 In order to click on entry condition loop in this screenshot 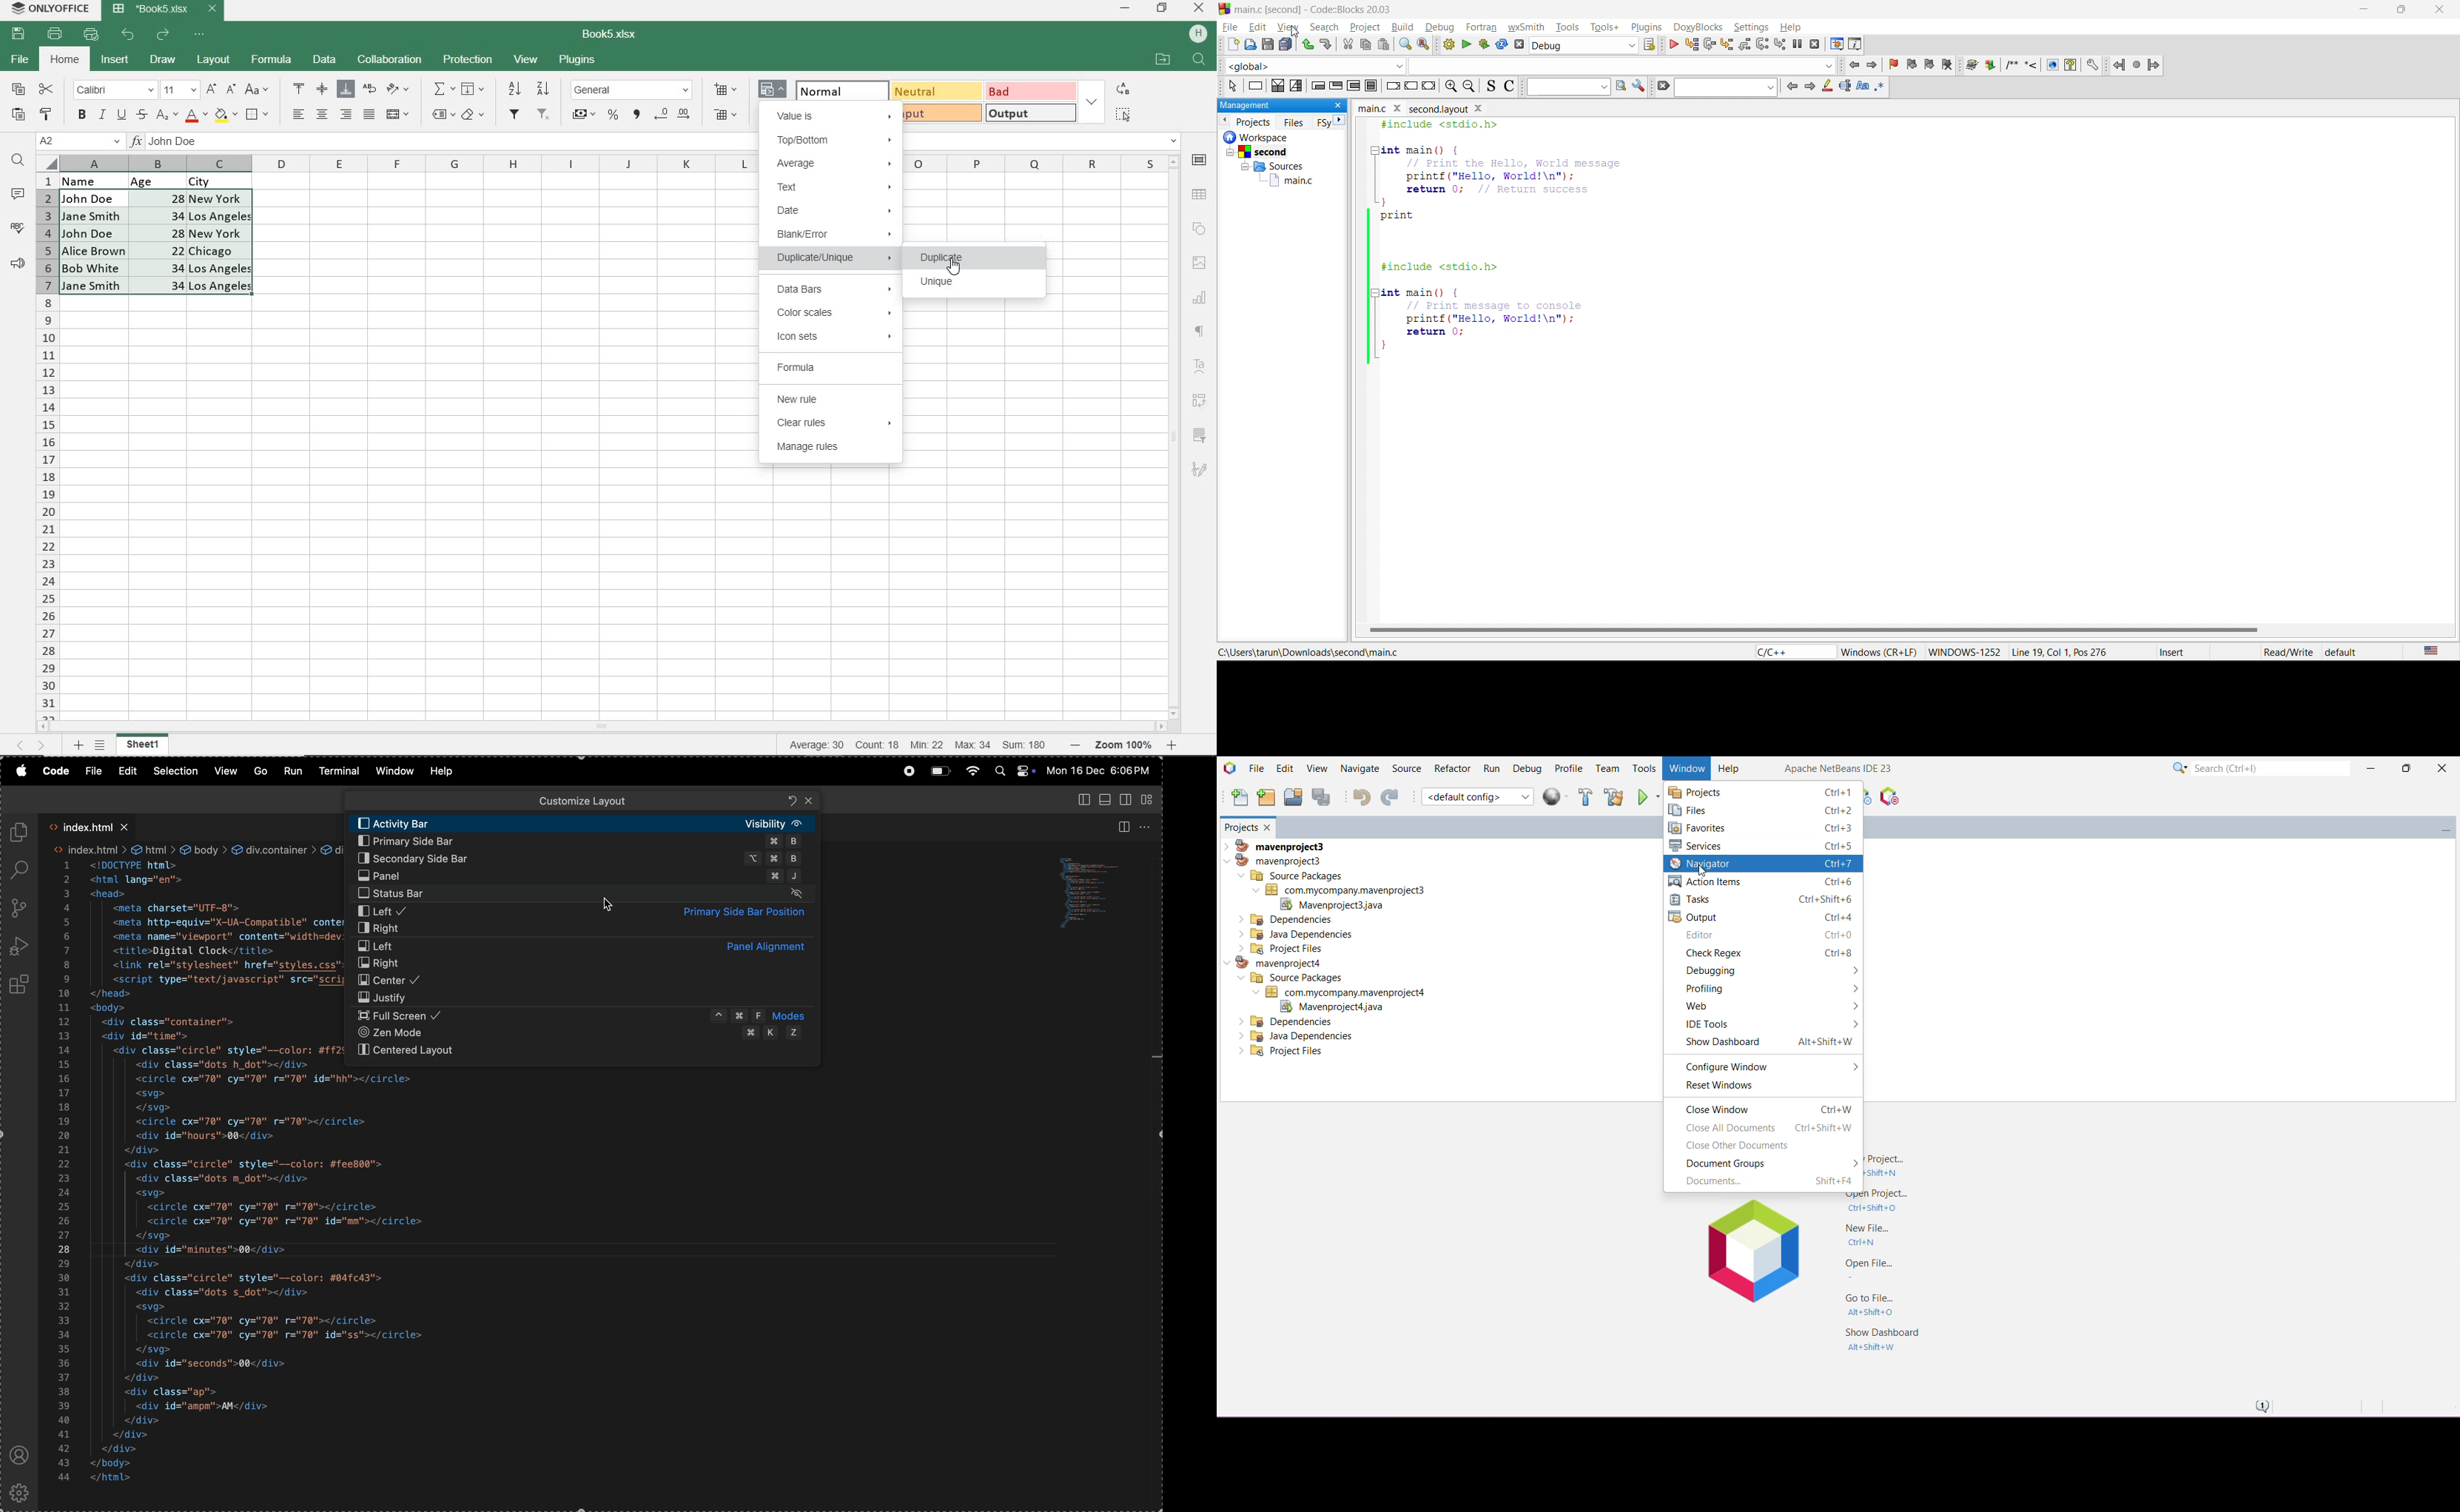, I will do `click(1316, 86)`.